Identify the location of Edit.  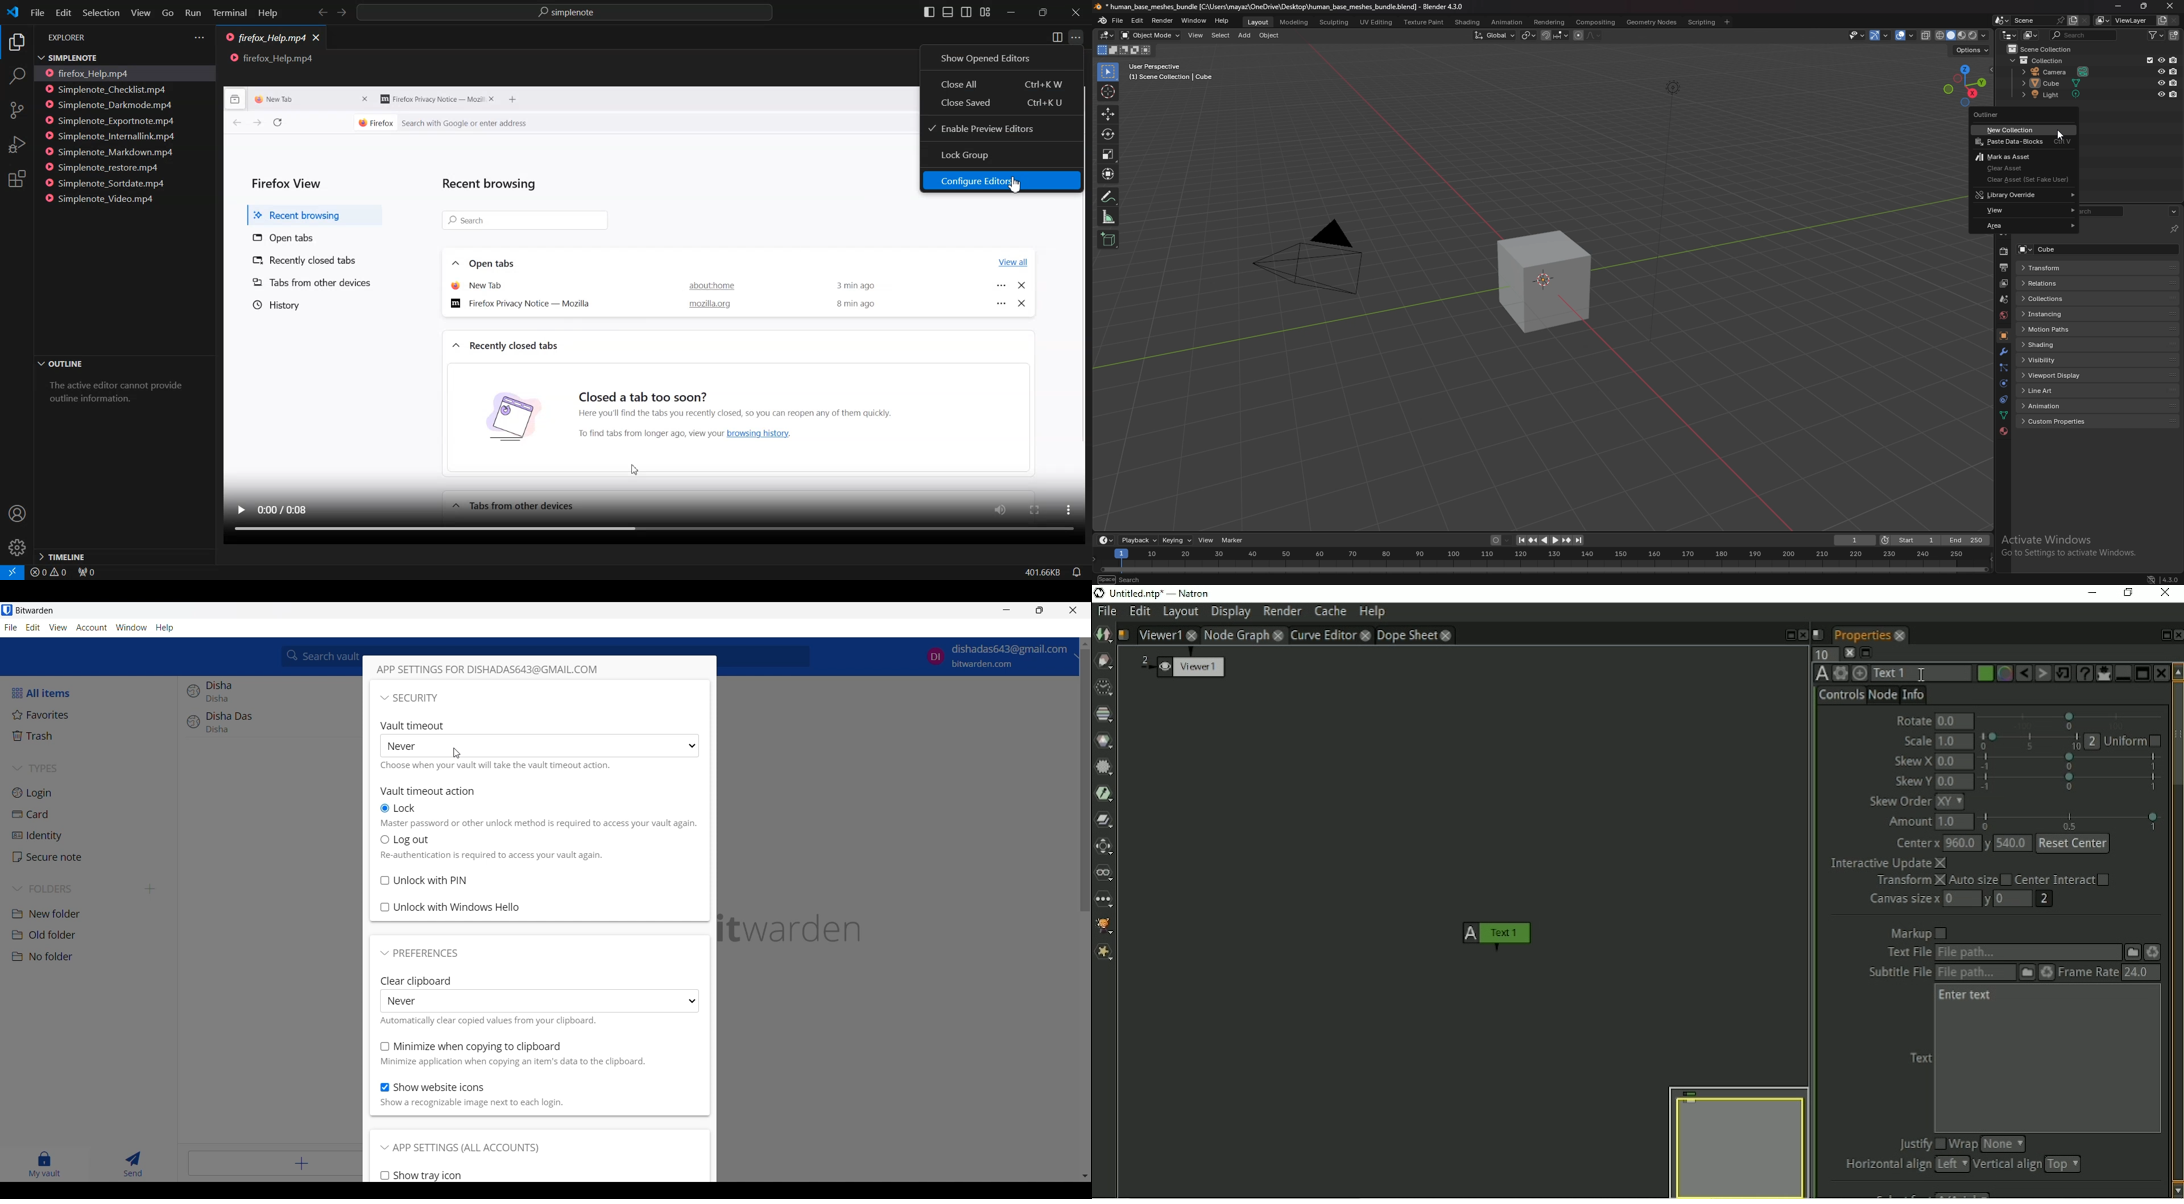
(63, 13).